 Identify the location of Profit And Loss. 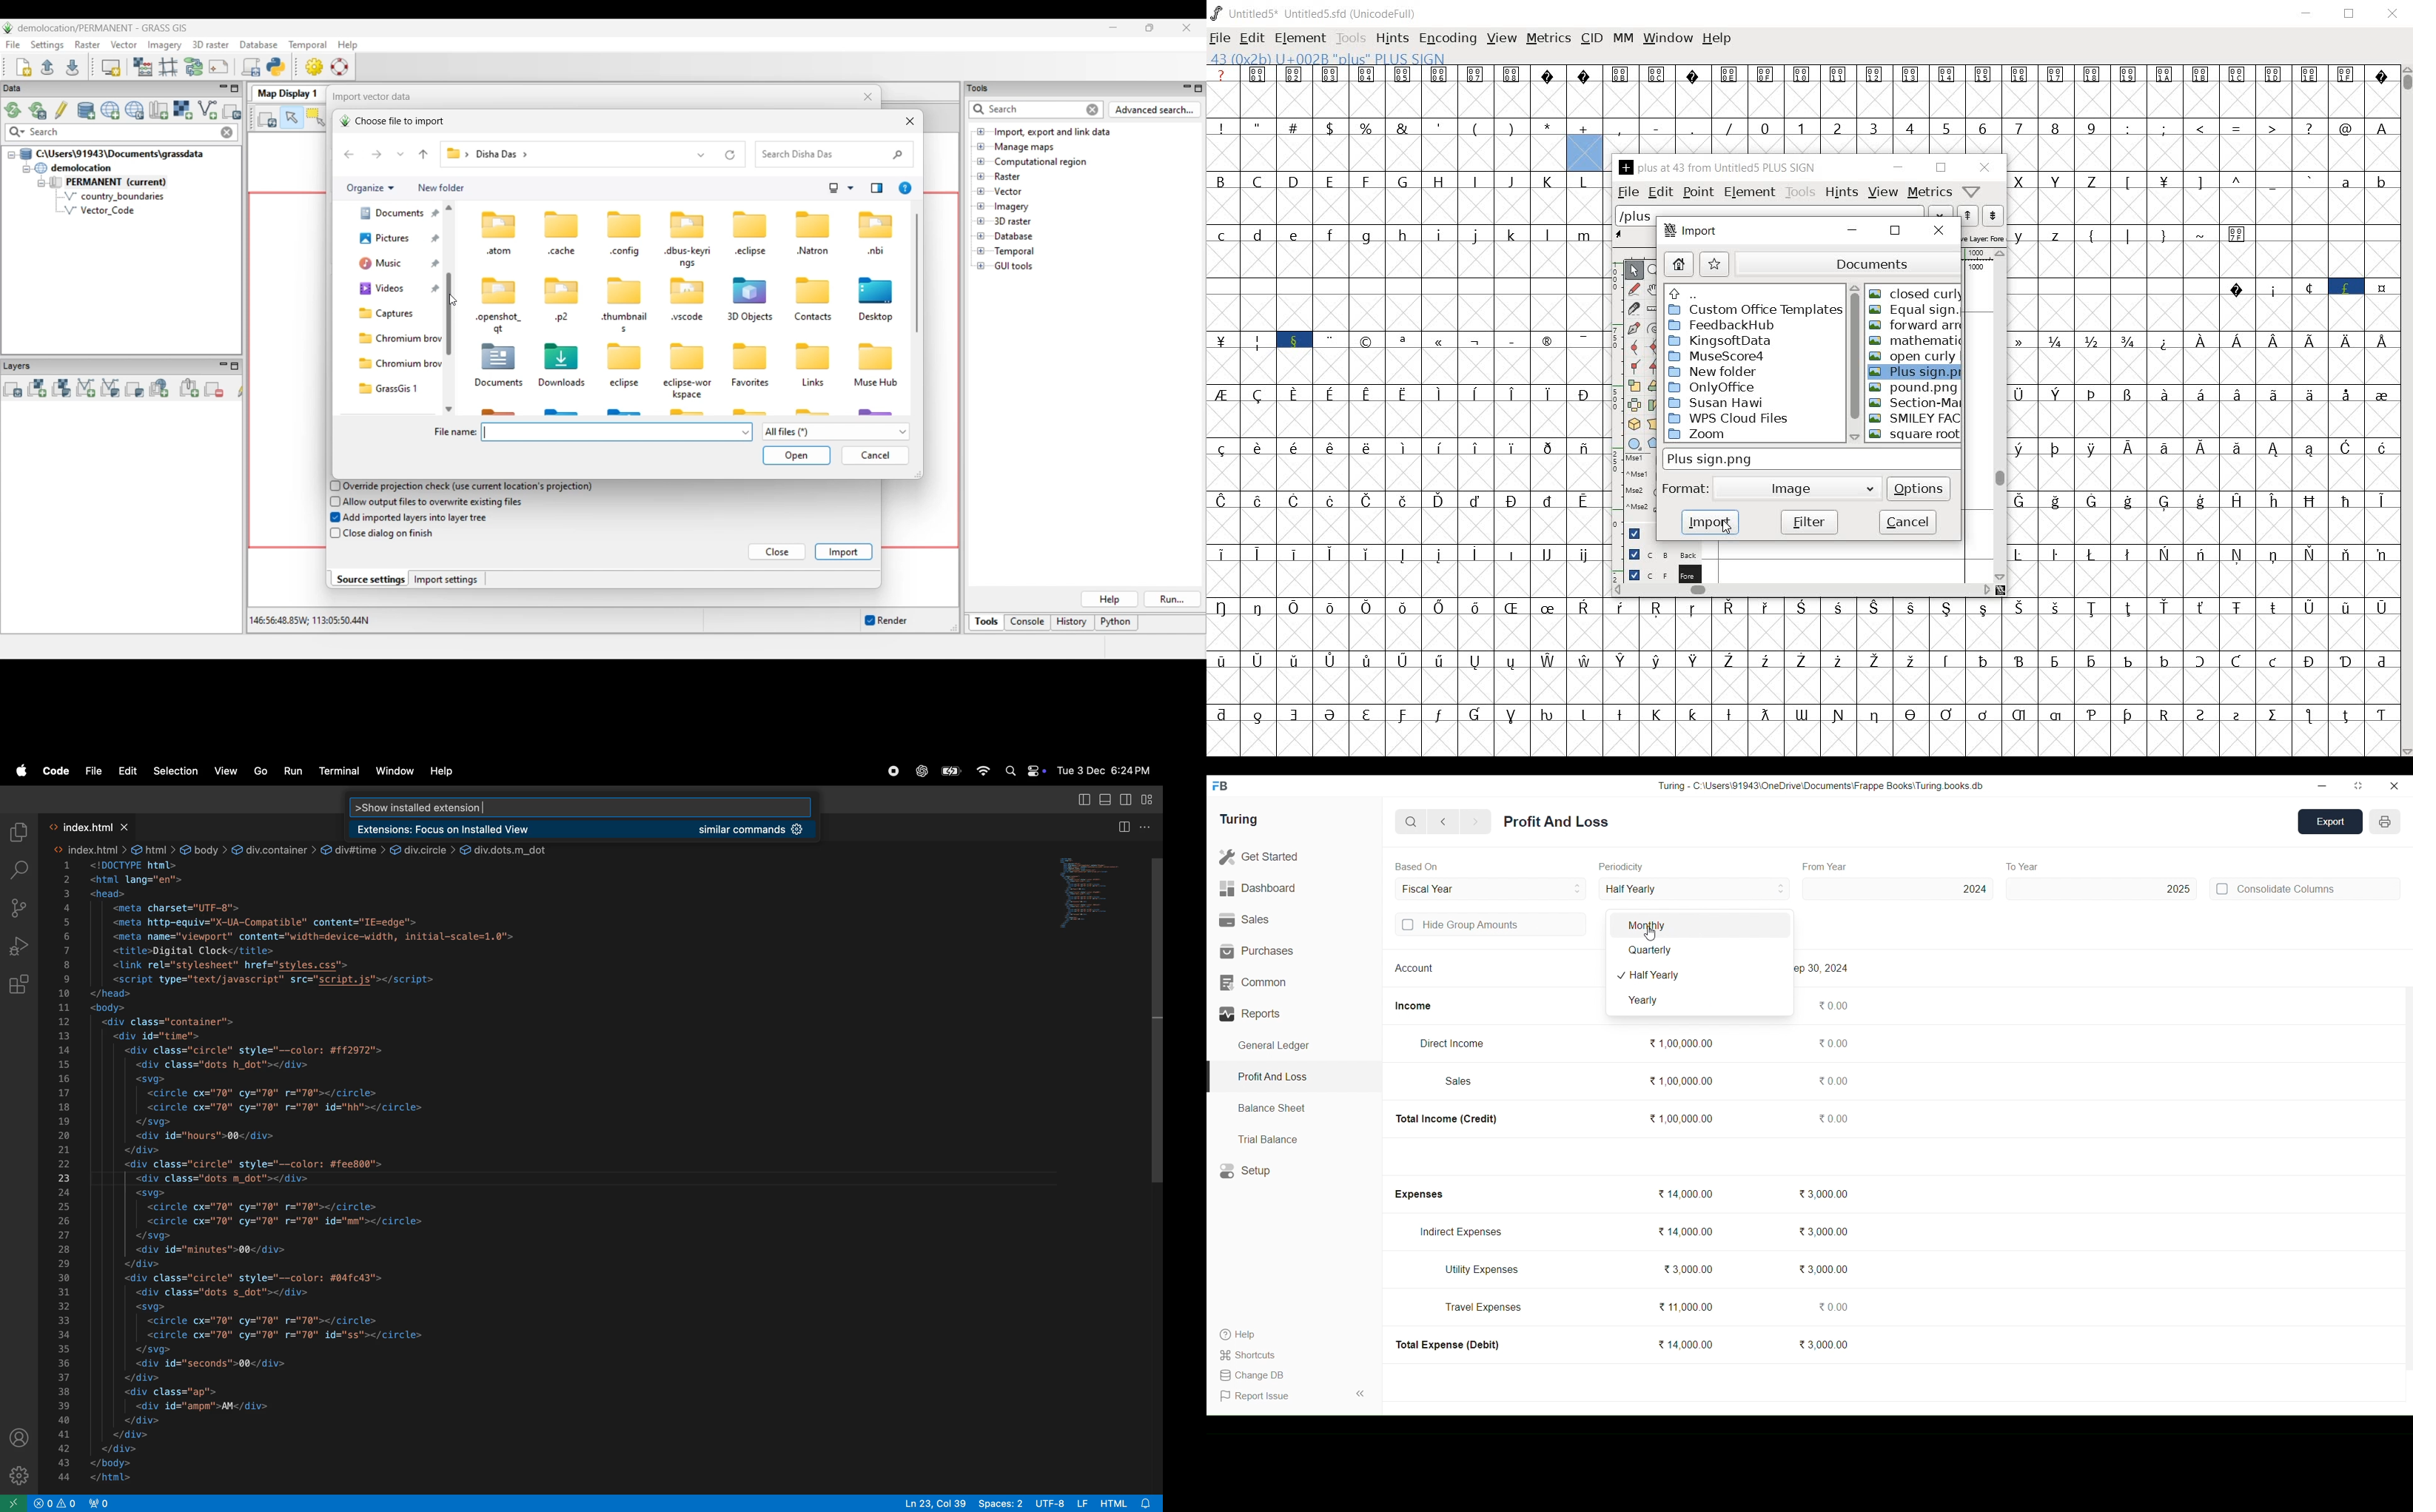
(1556, 822).